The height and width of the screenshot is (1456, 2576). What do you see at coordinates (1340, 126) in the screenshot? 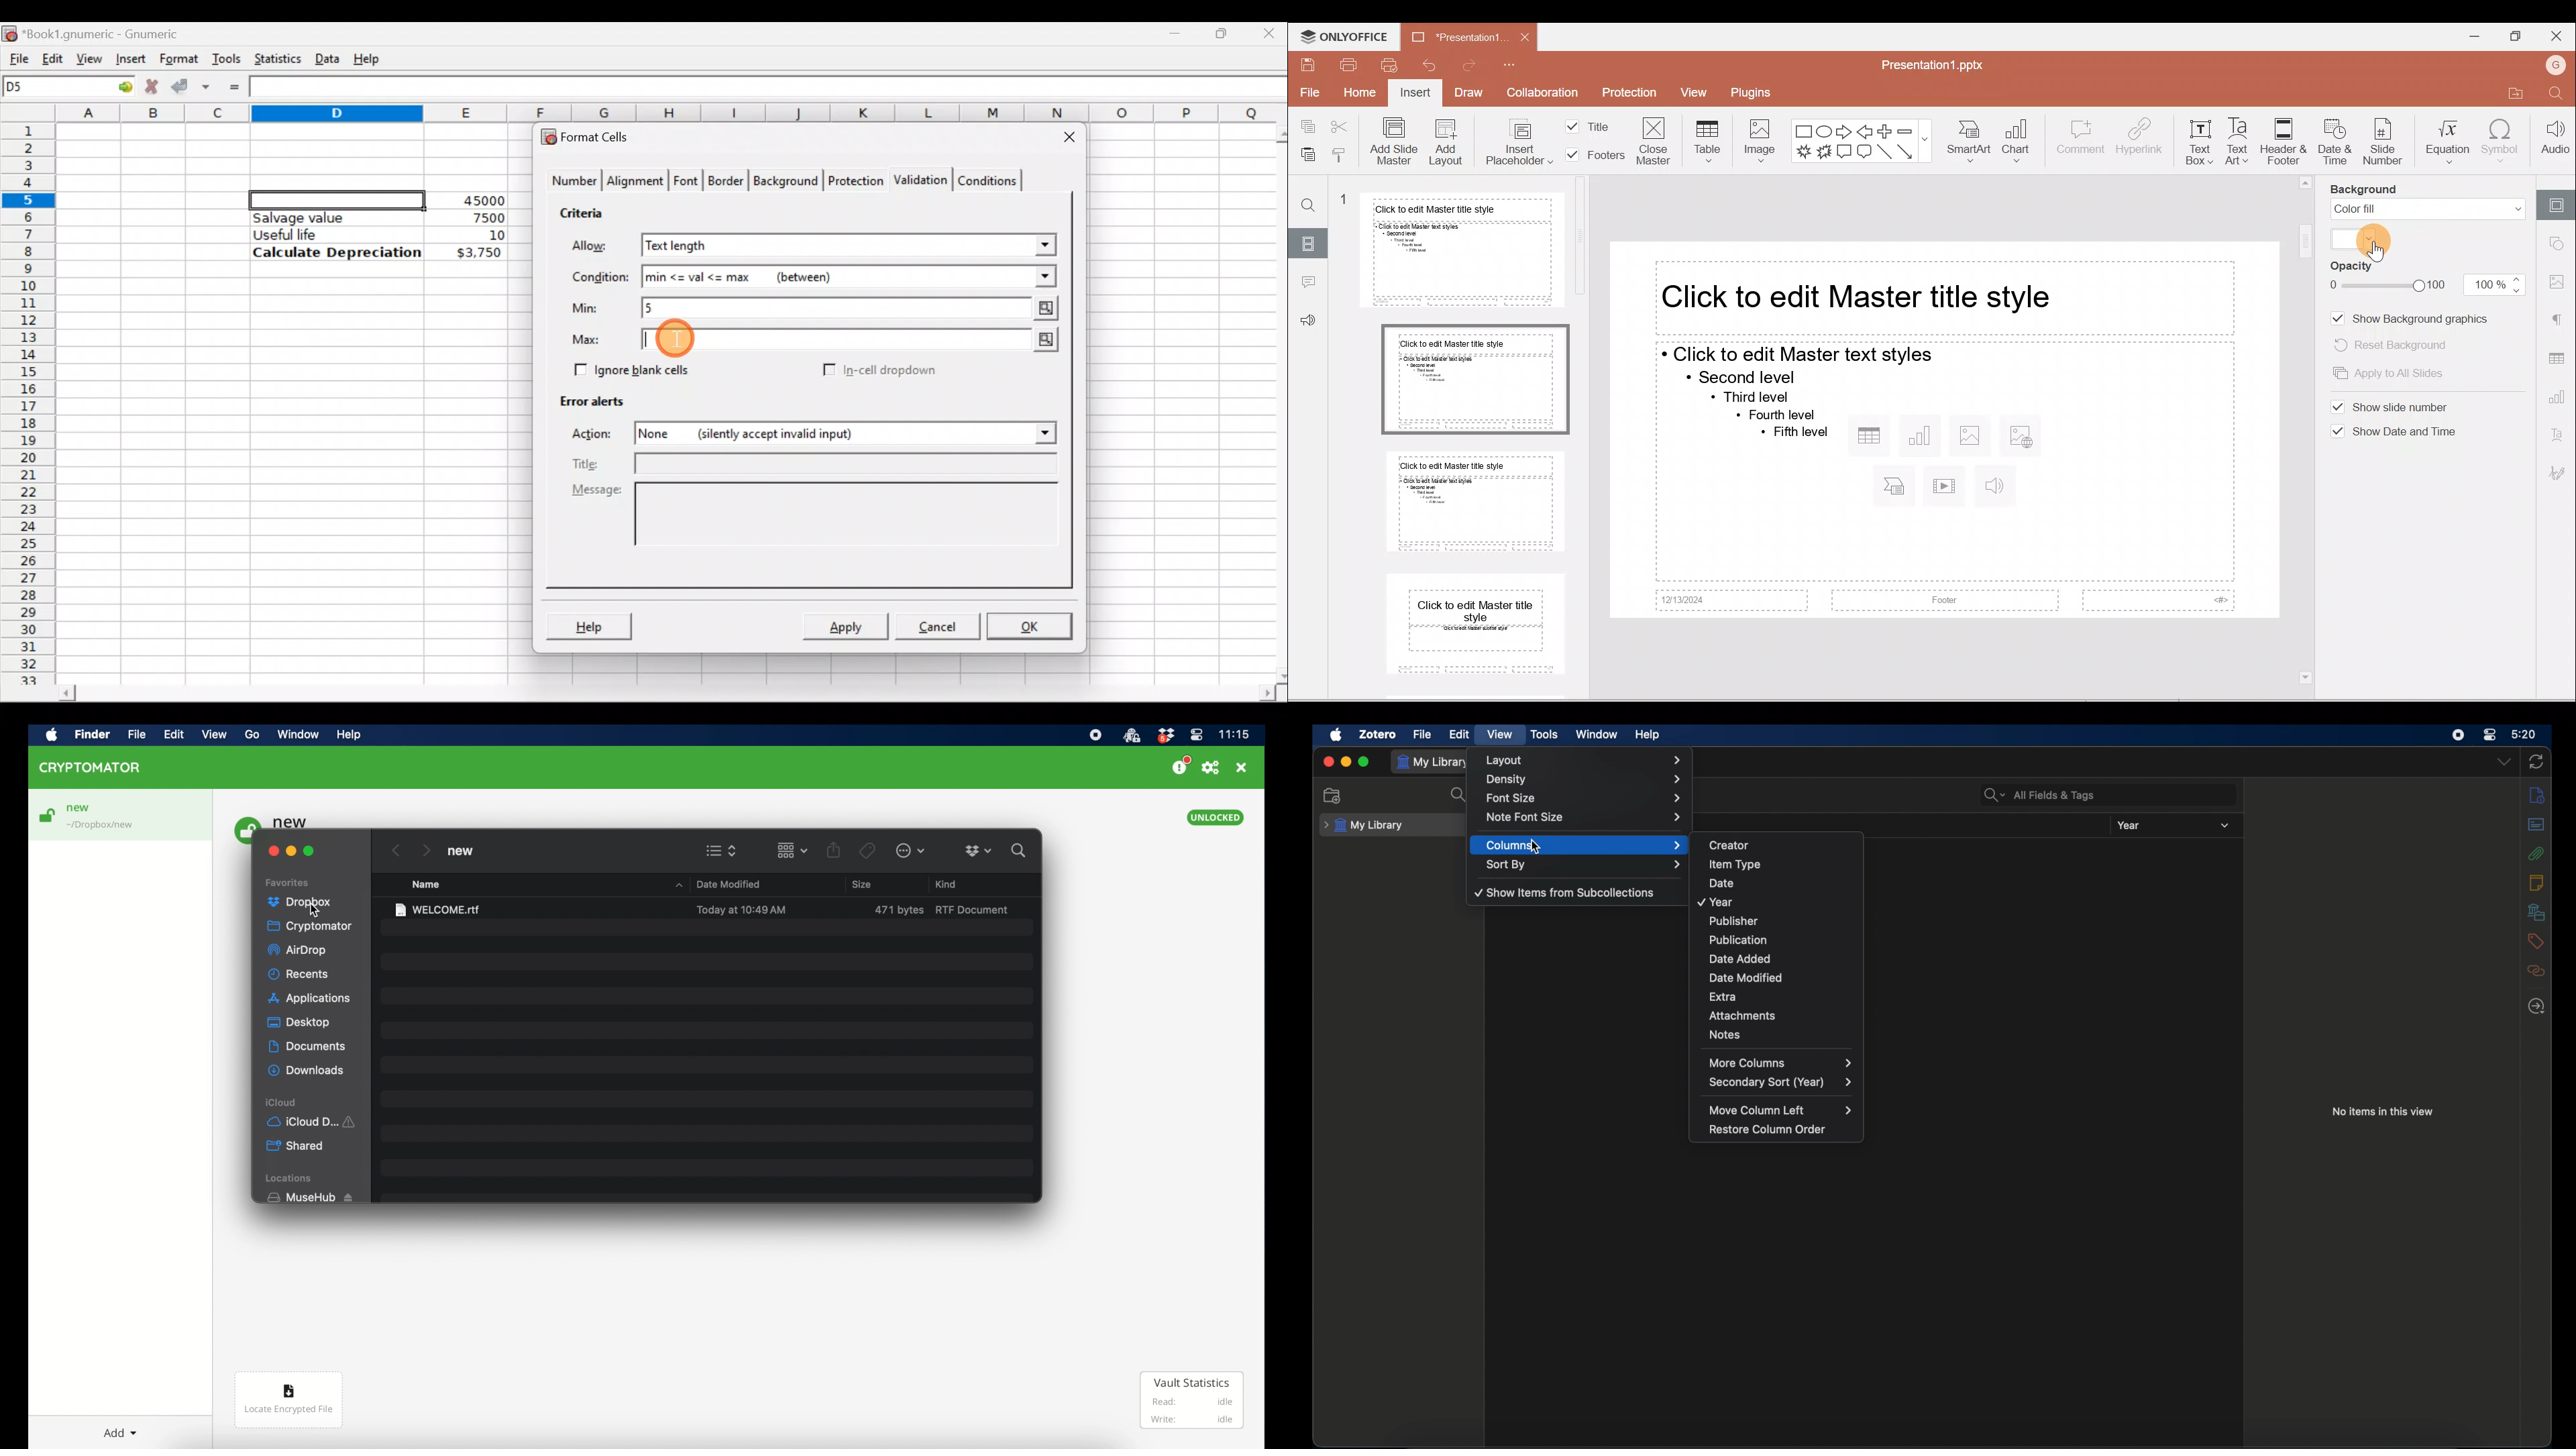
I see `Cut` at bounding box center [1340, 126].